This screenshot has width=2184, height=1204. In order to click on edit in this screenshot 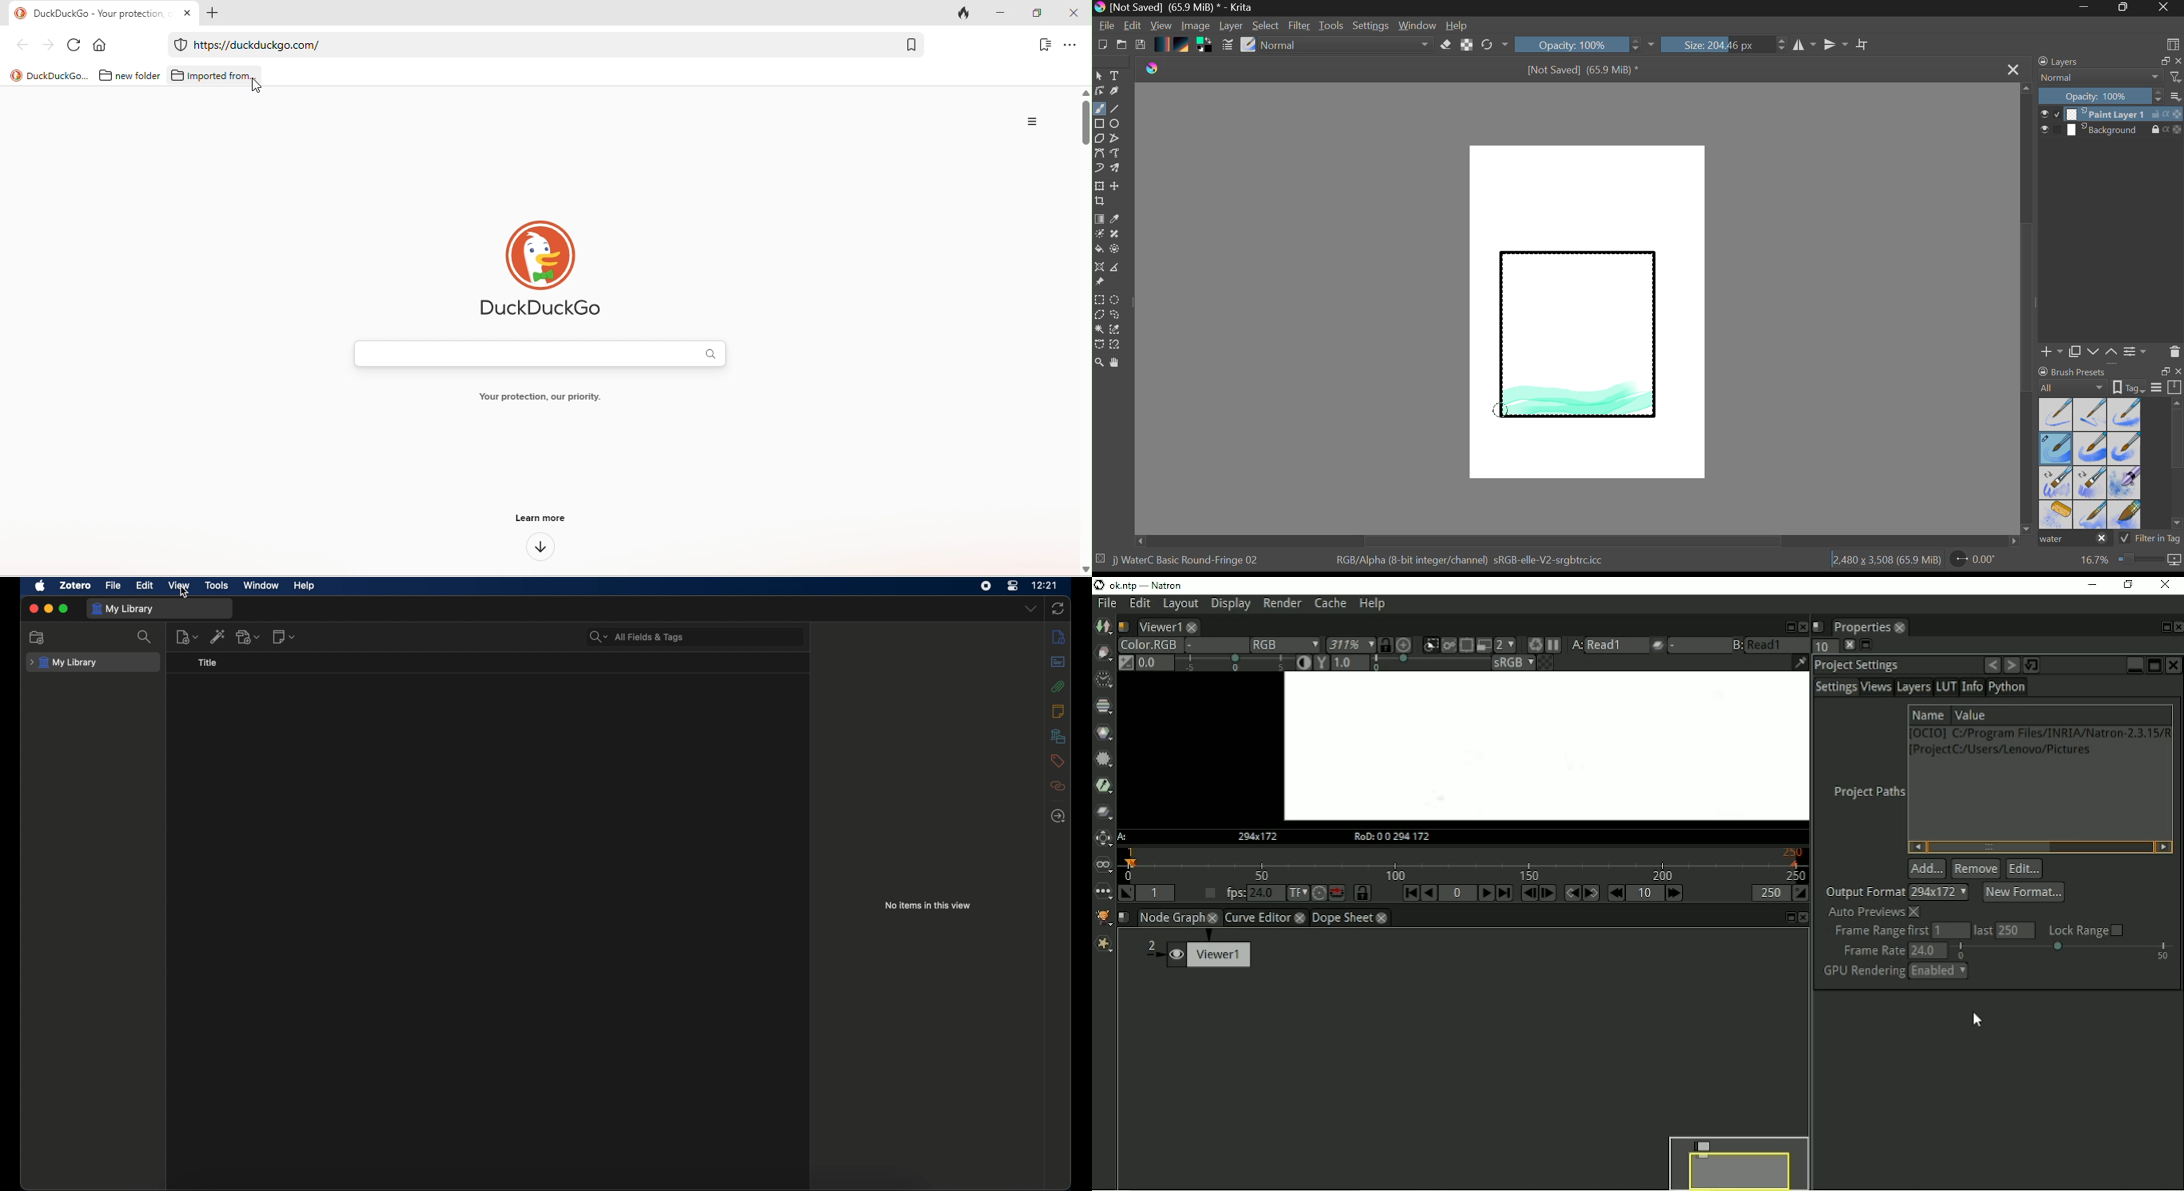, I will do `click(144, 586)`.